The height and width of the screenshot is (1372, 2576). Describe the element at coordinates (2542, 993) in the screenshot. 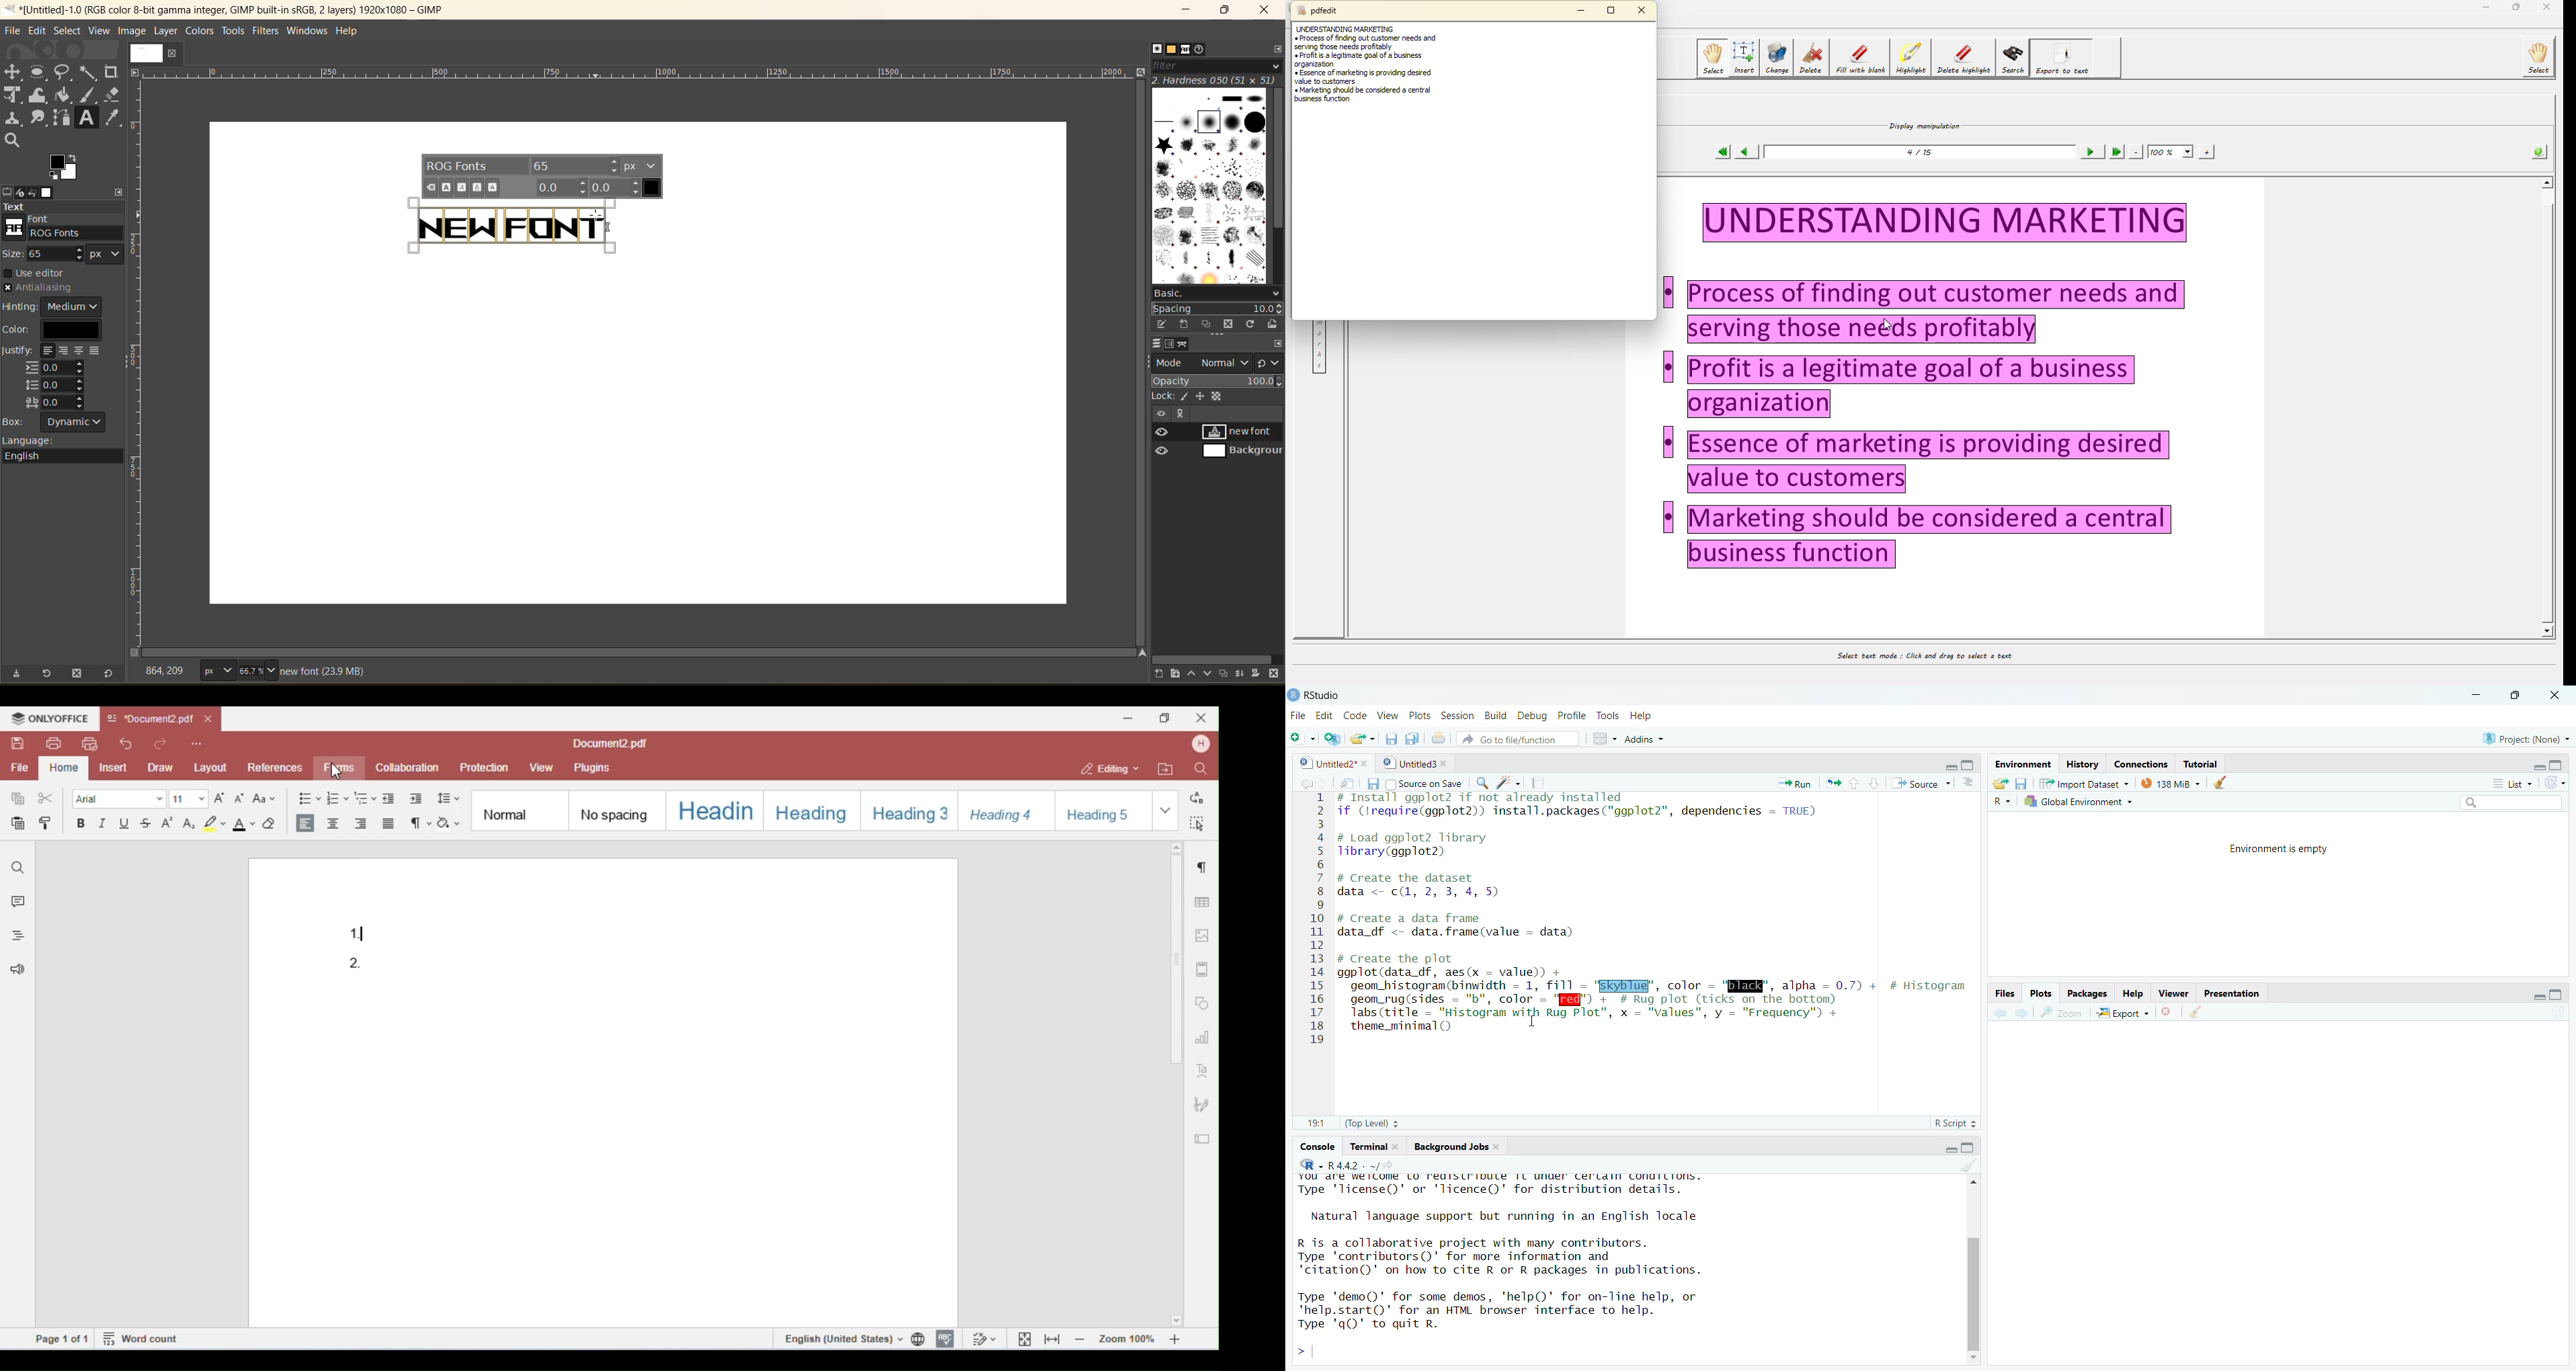

I see `maximize/minimize` at that location.